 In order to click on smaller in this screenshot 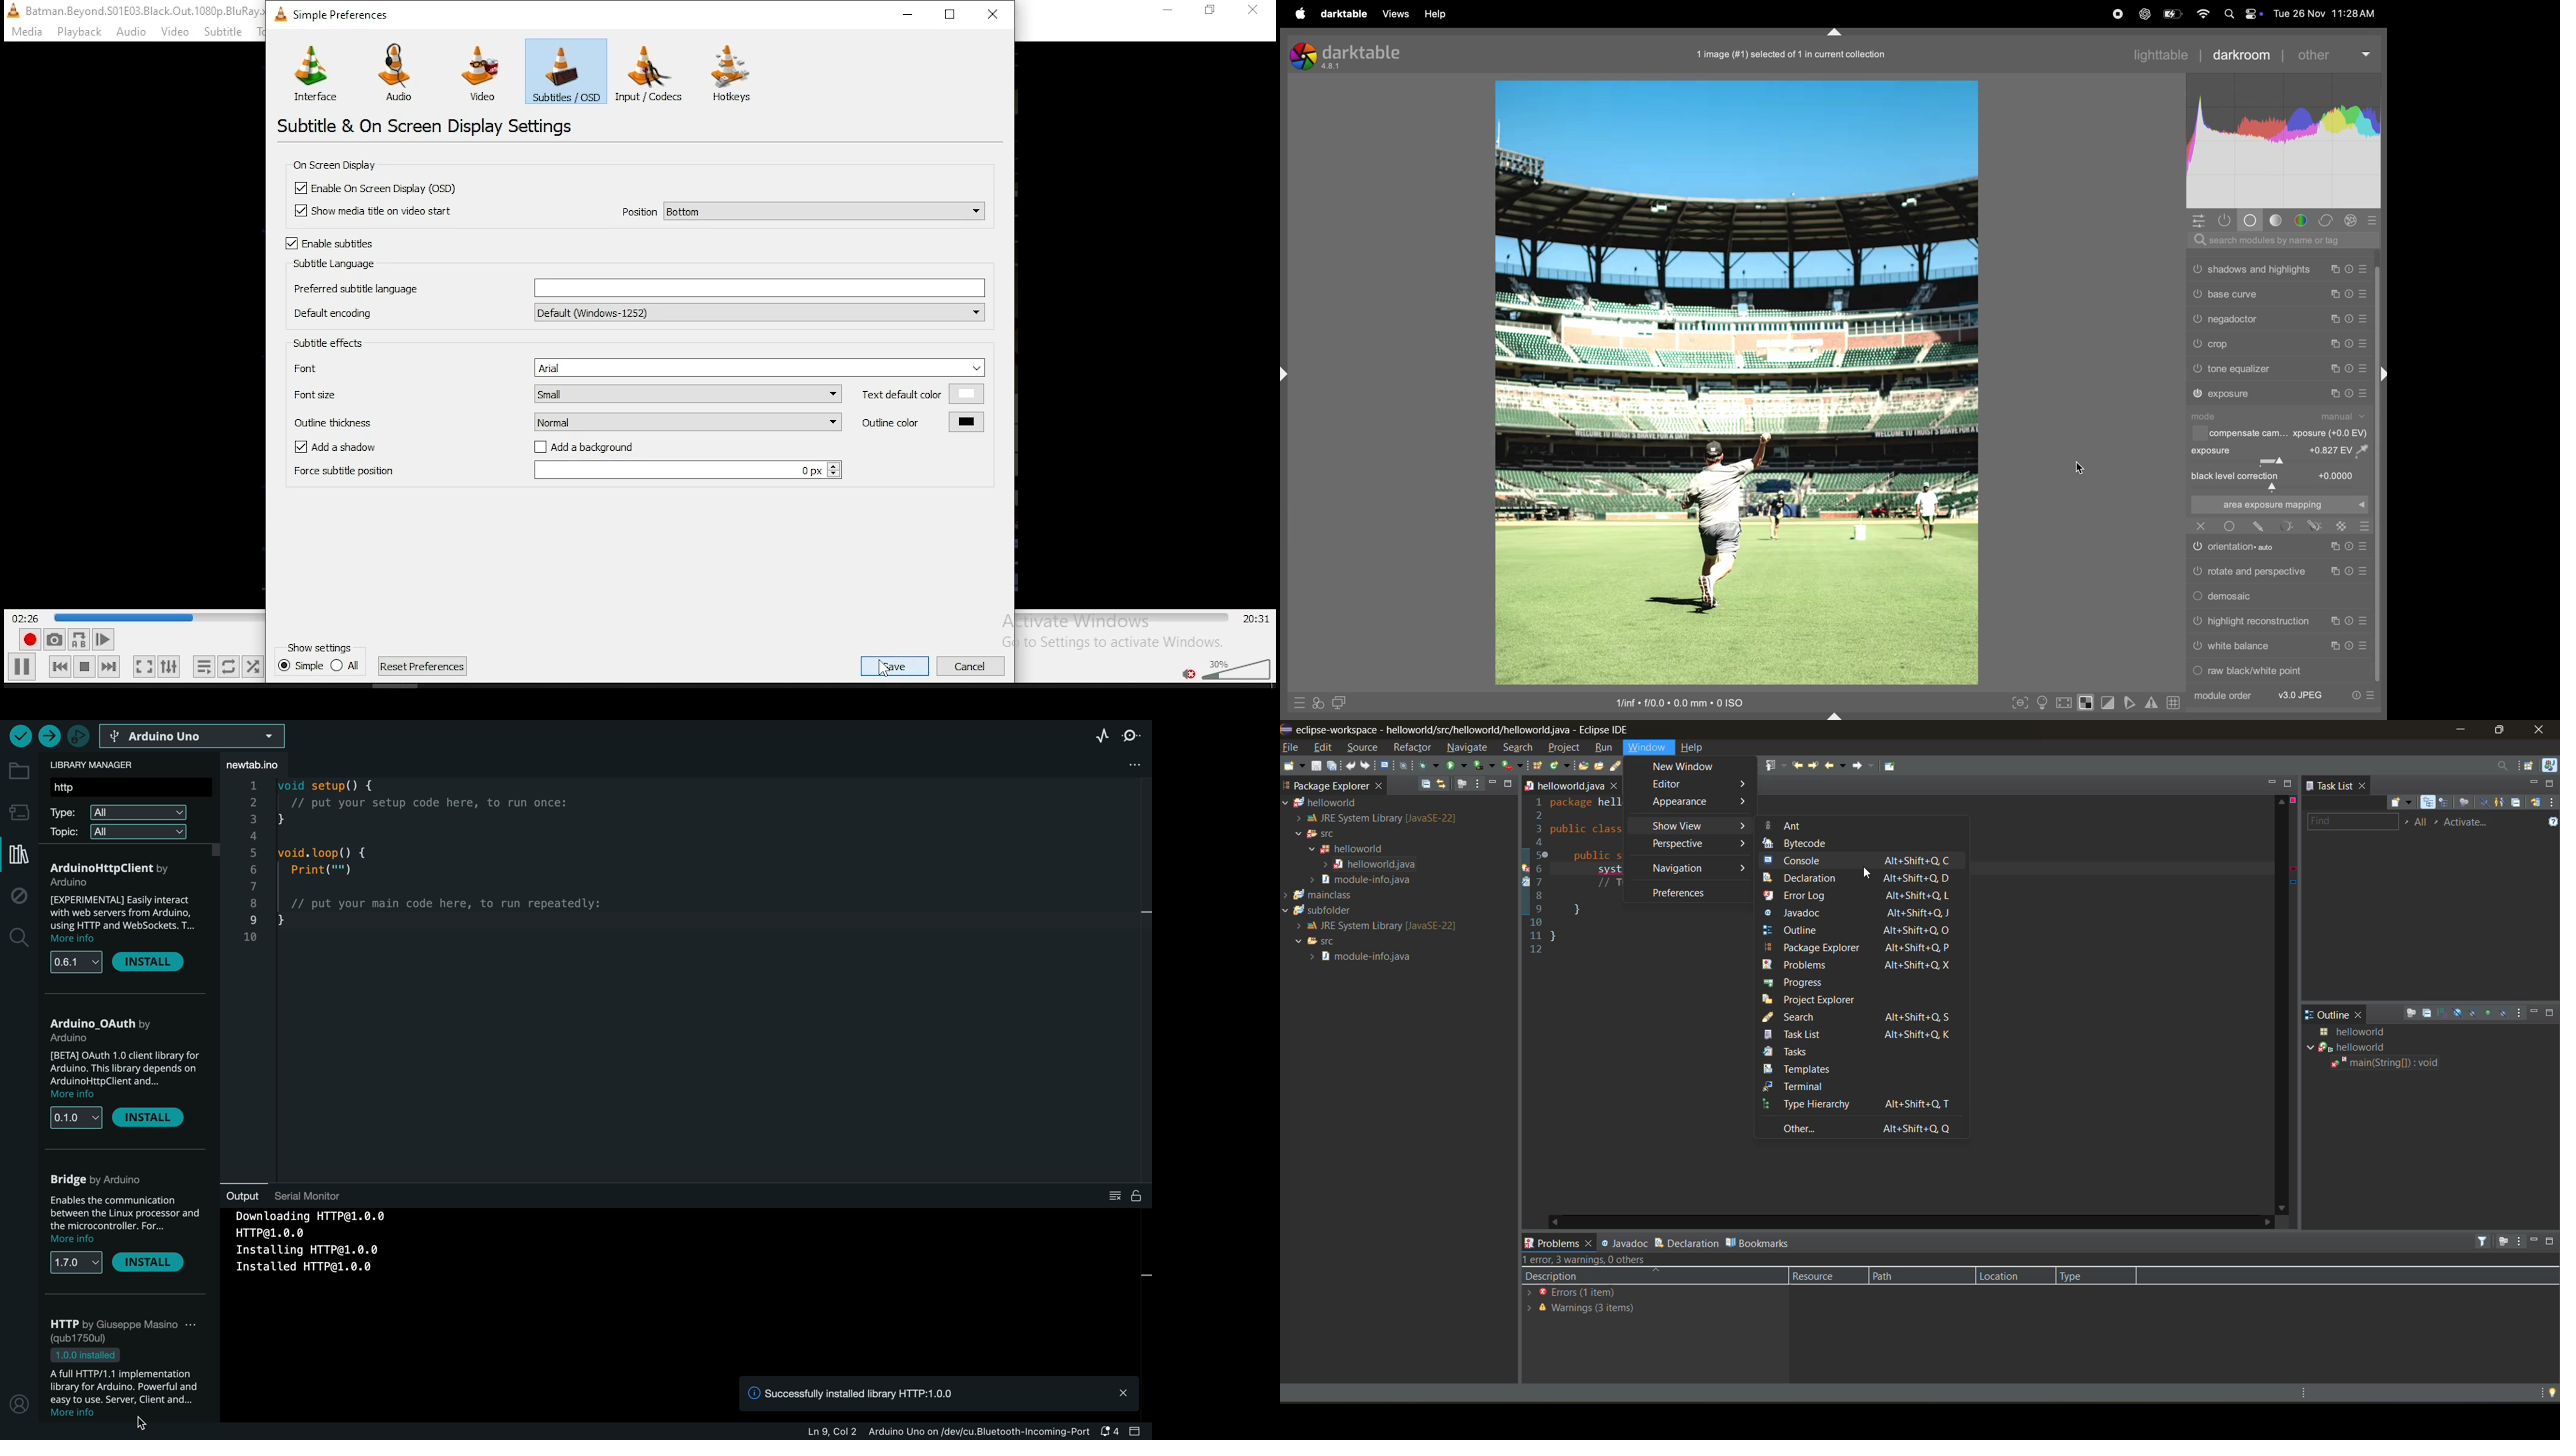, I will do `click(687, 421)`.